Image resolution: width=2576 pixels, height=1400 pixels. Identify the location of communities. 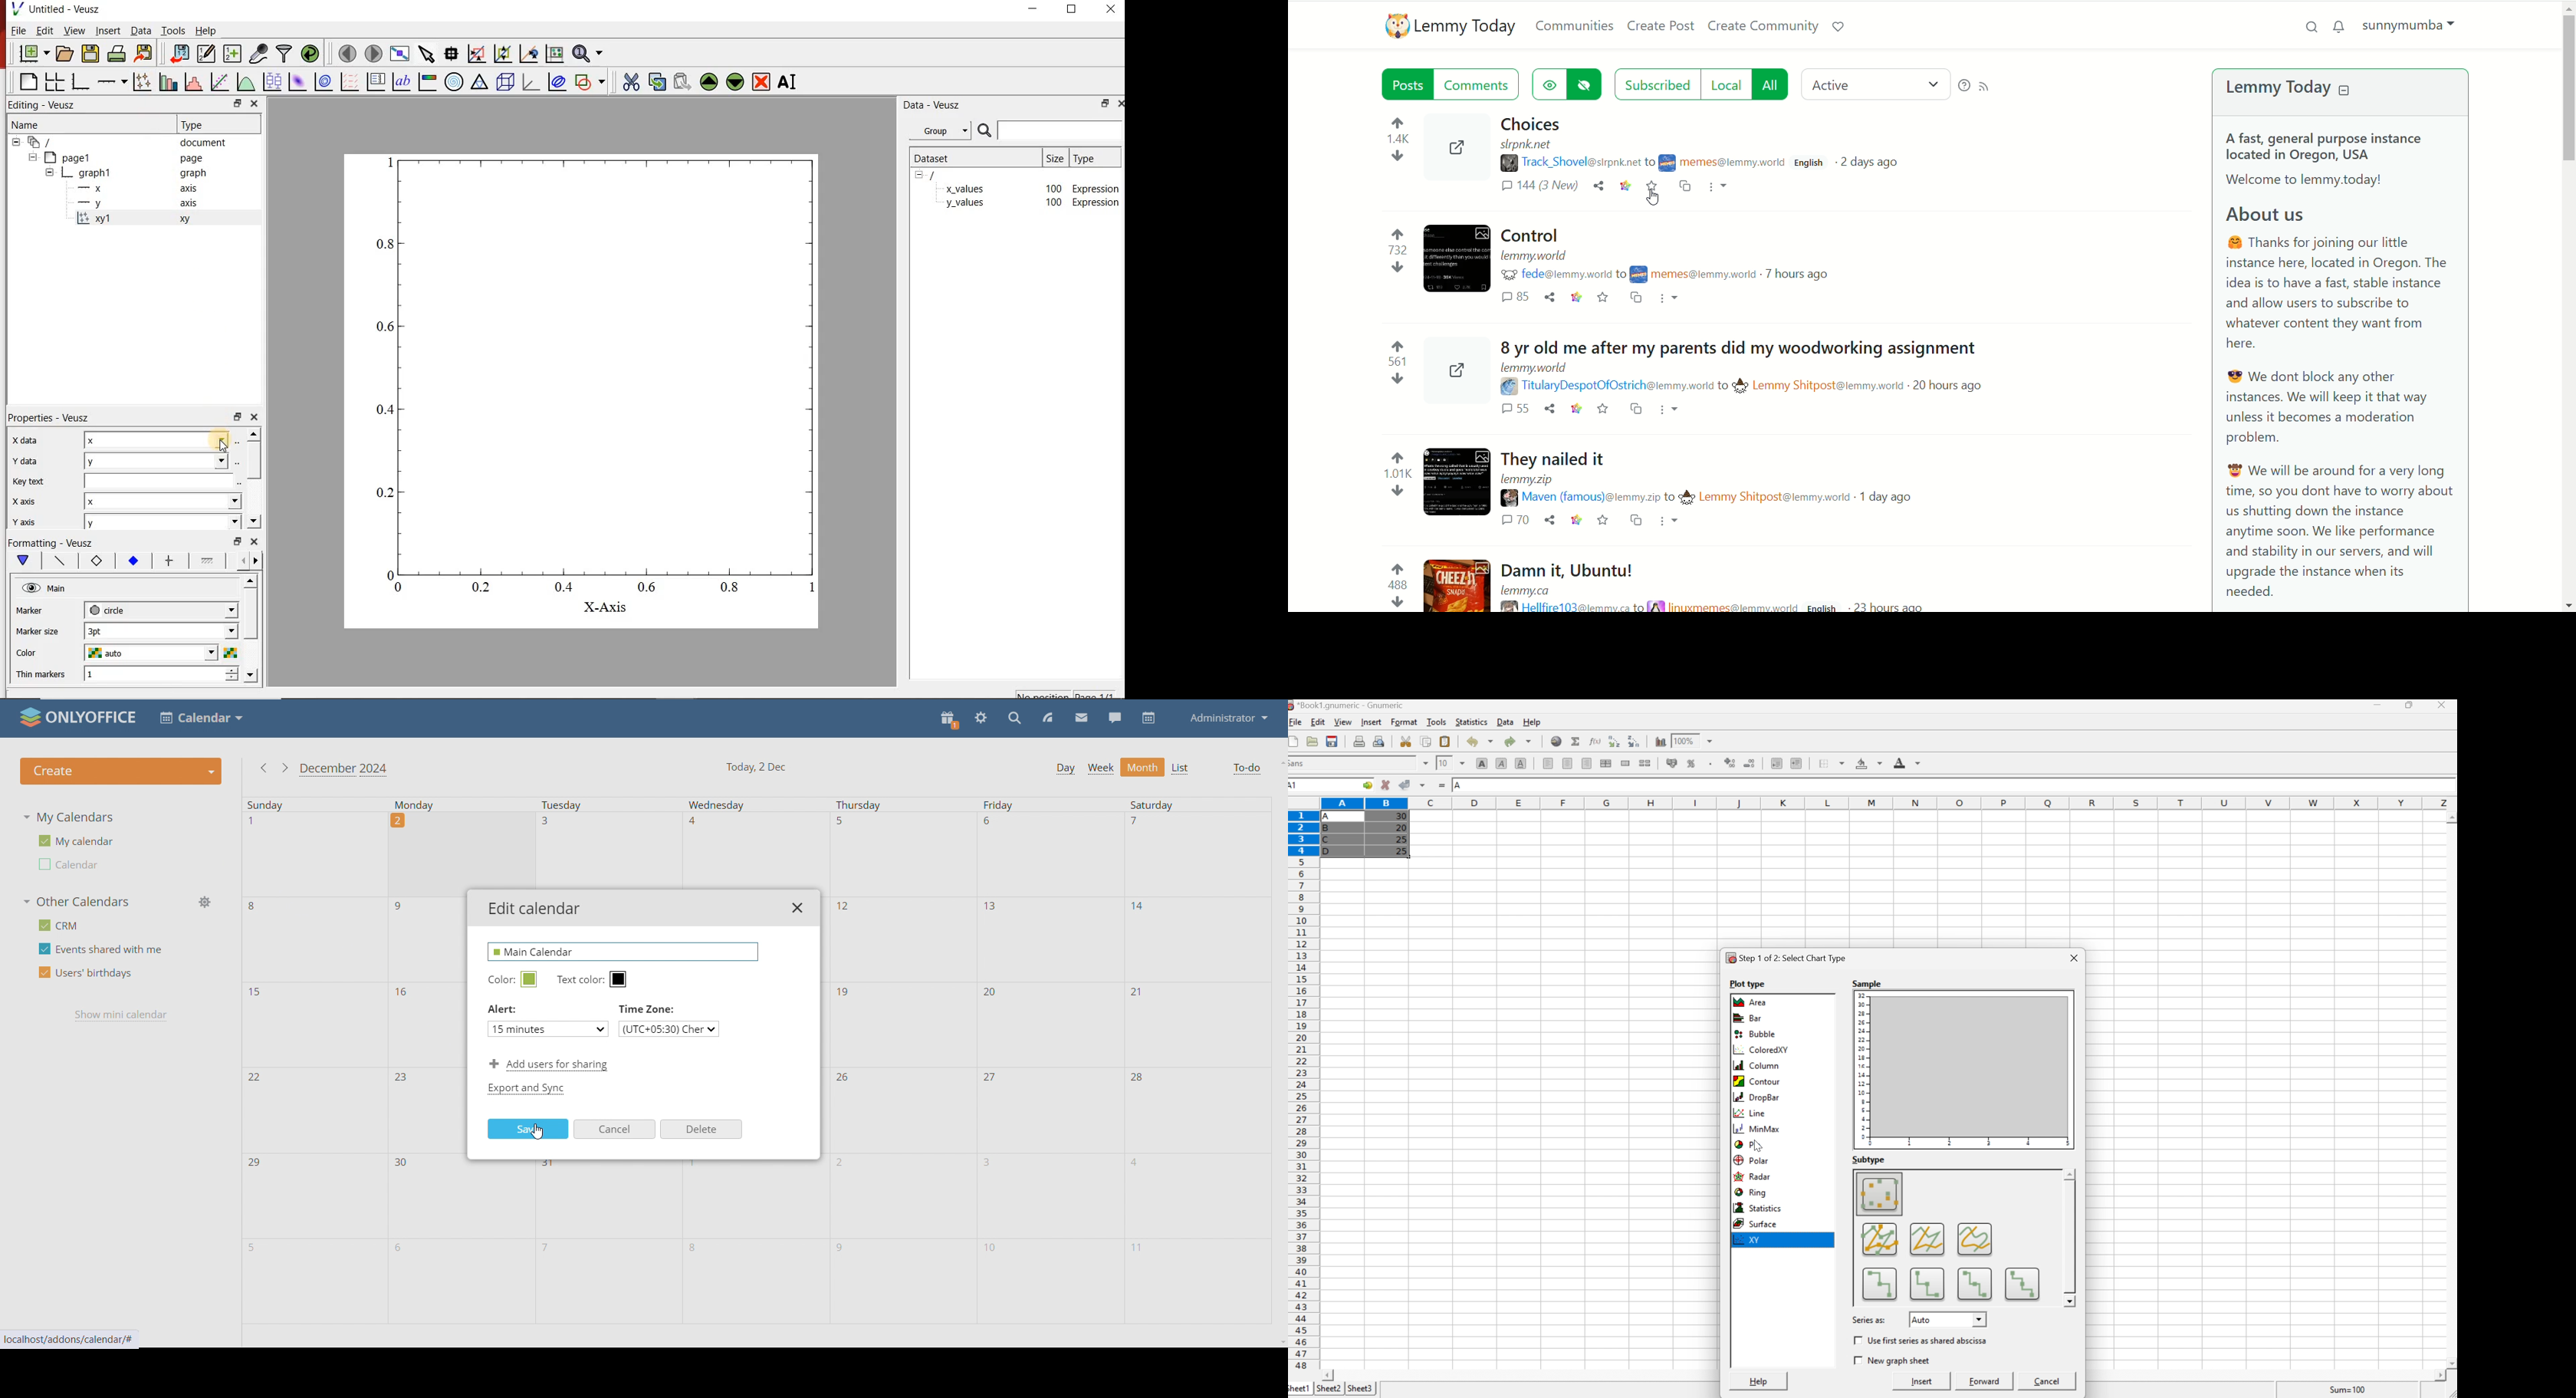
(1576, 26).